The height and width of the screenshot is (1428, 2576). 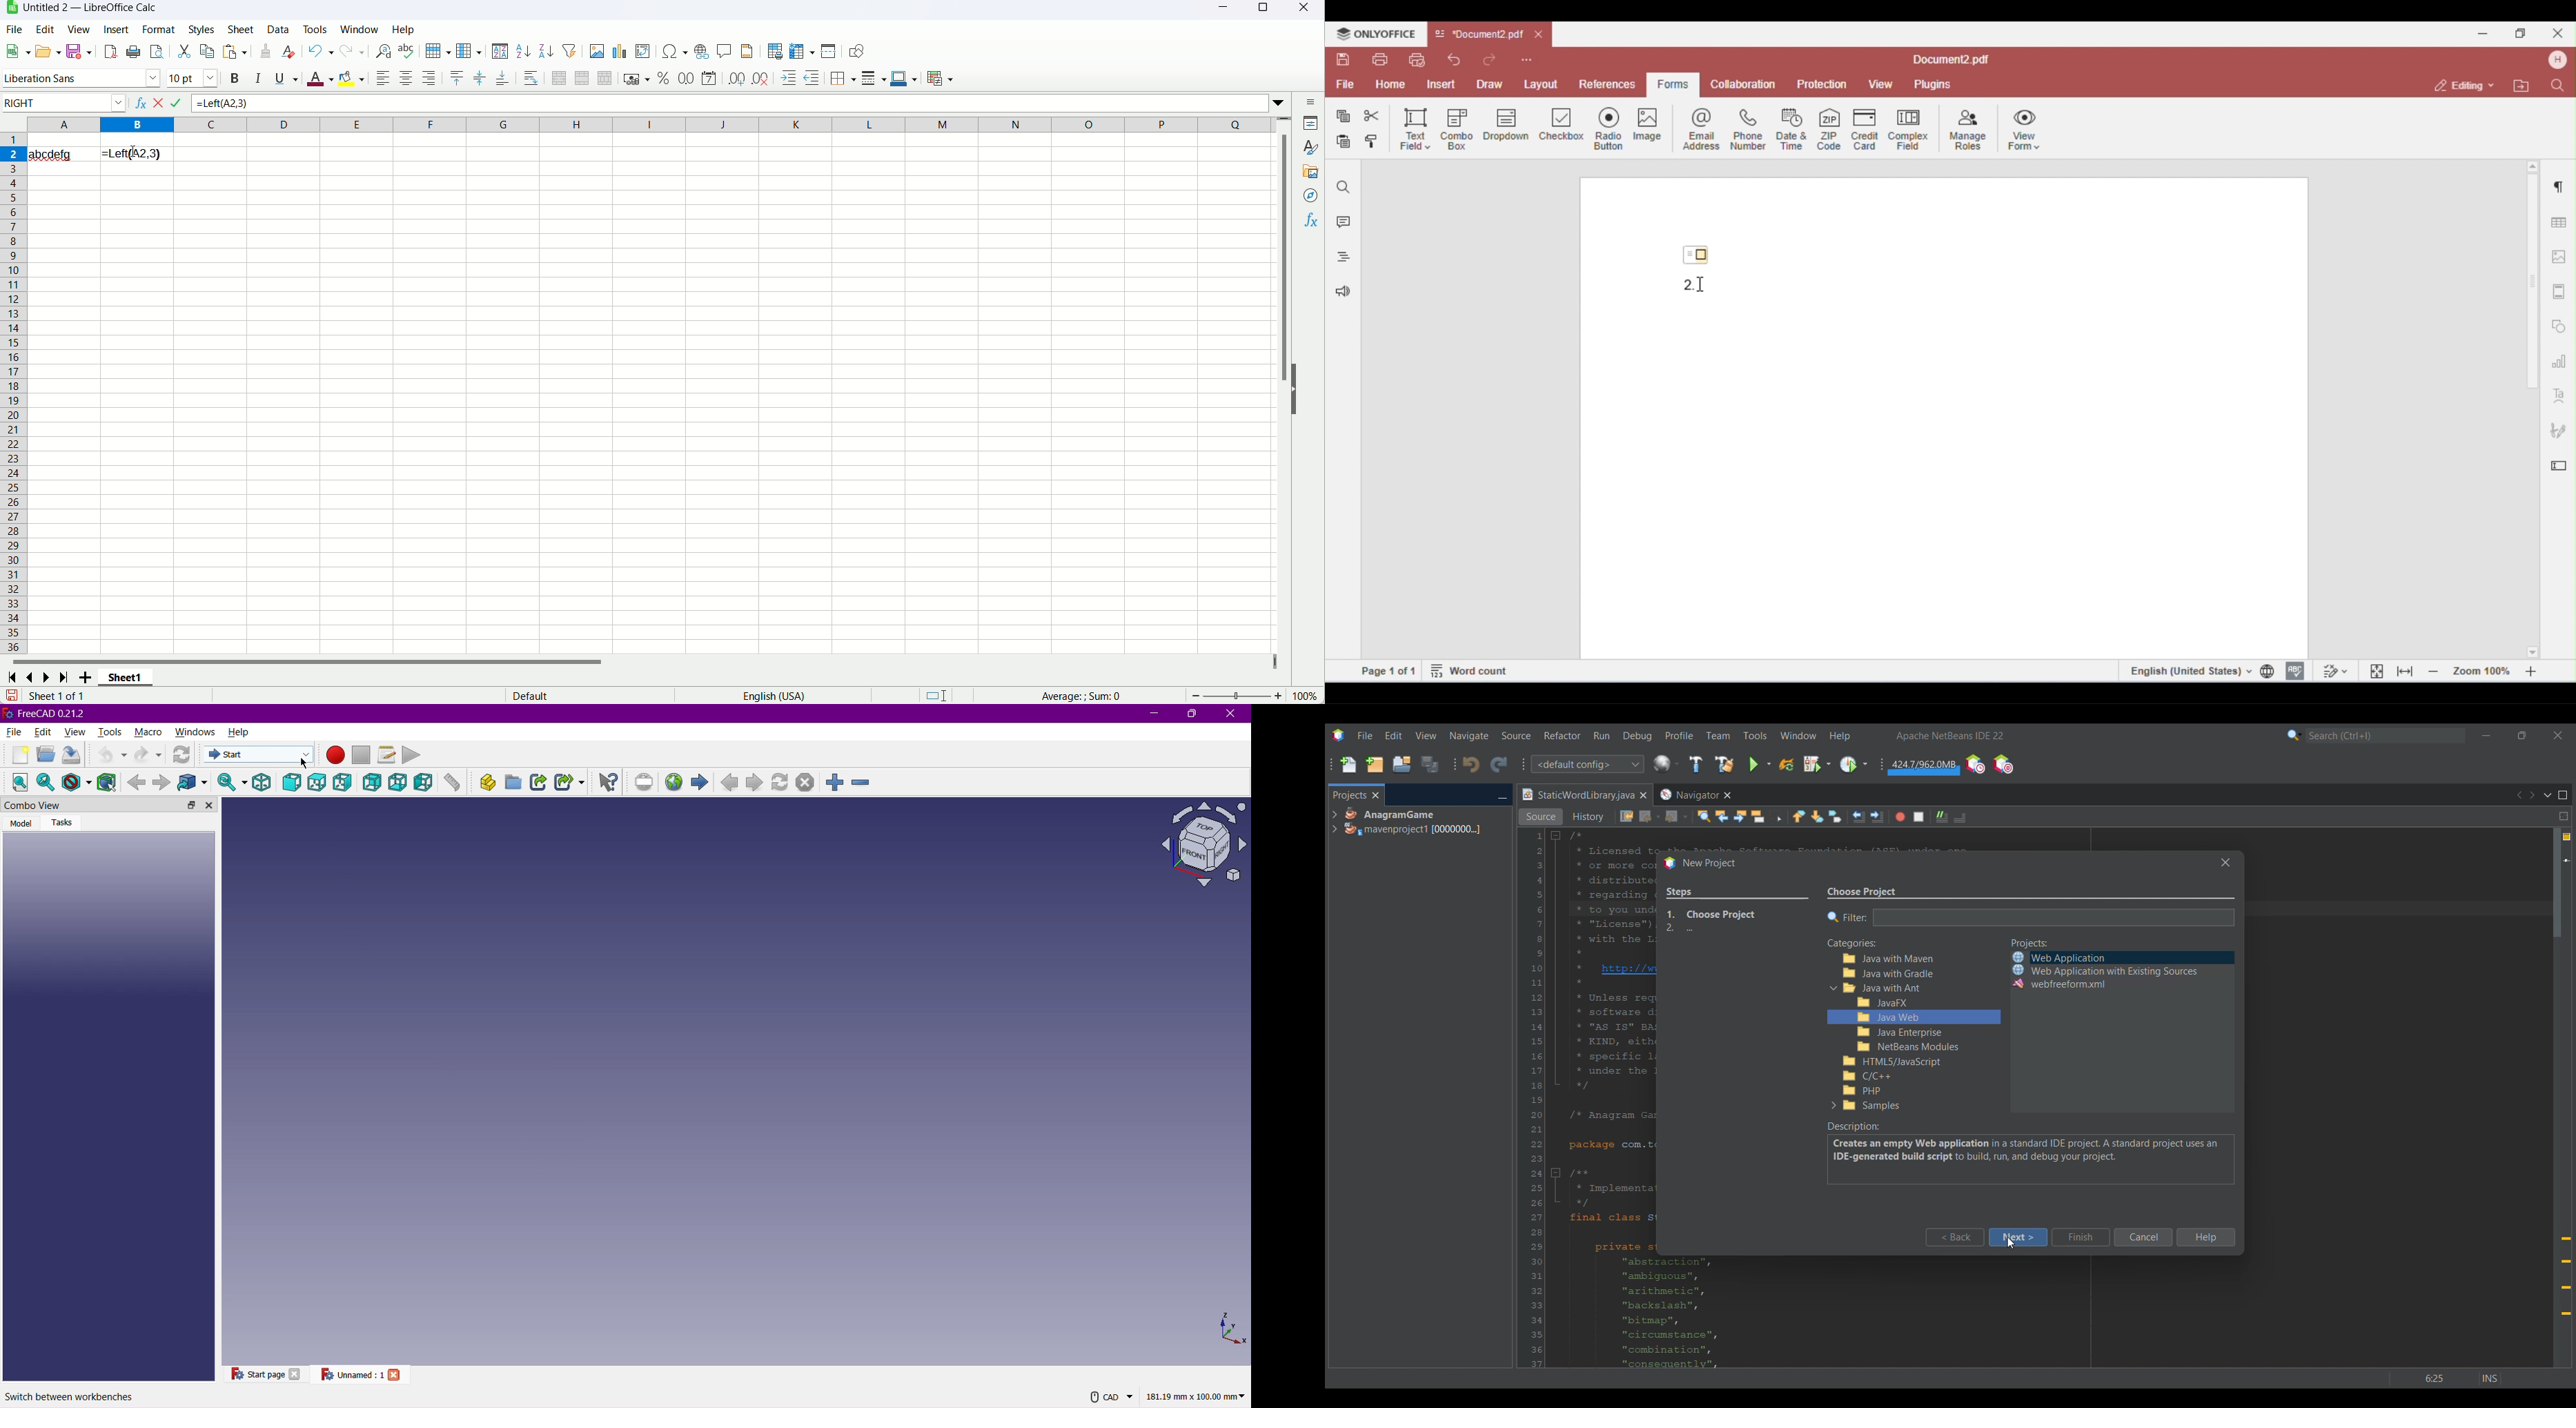 I want to click on function wizard, so click(x=140, y=102).